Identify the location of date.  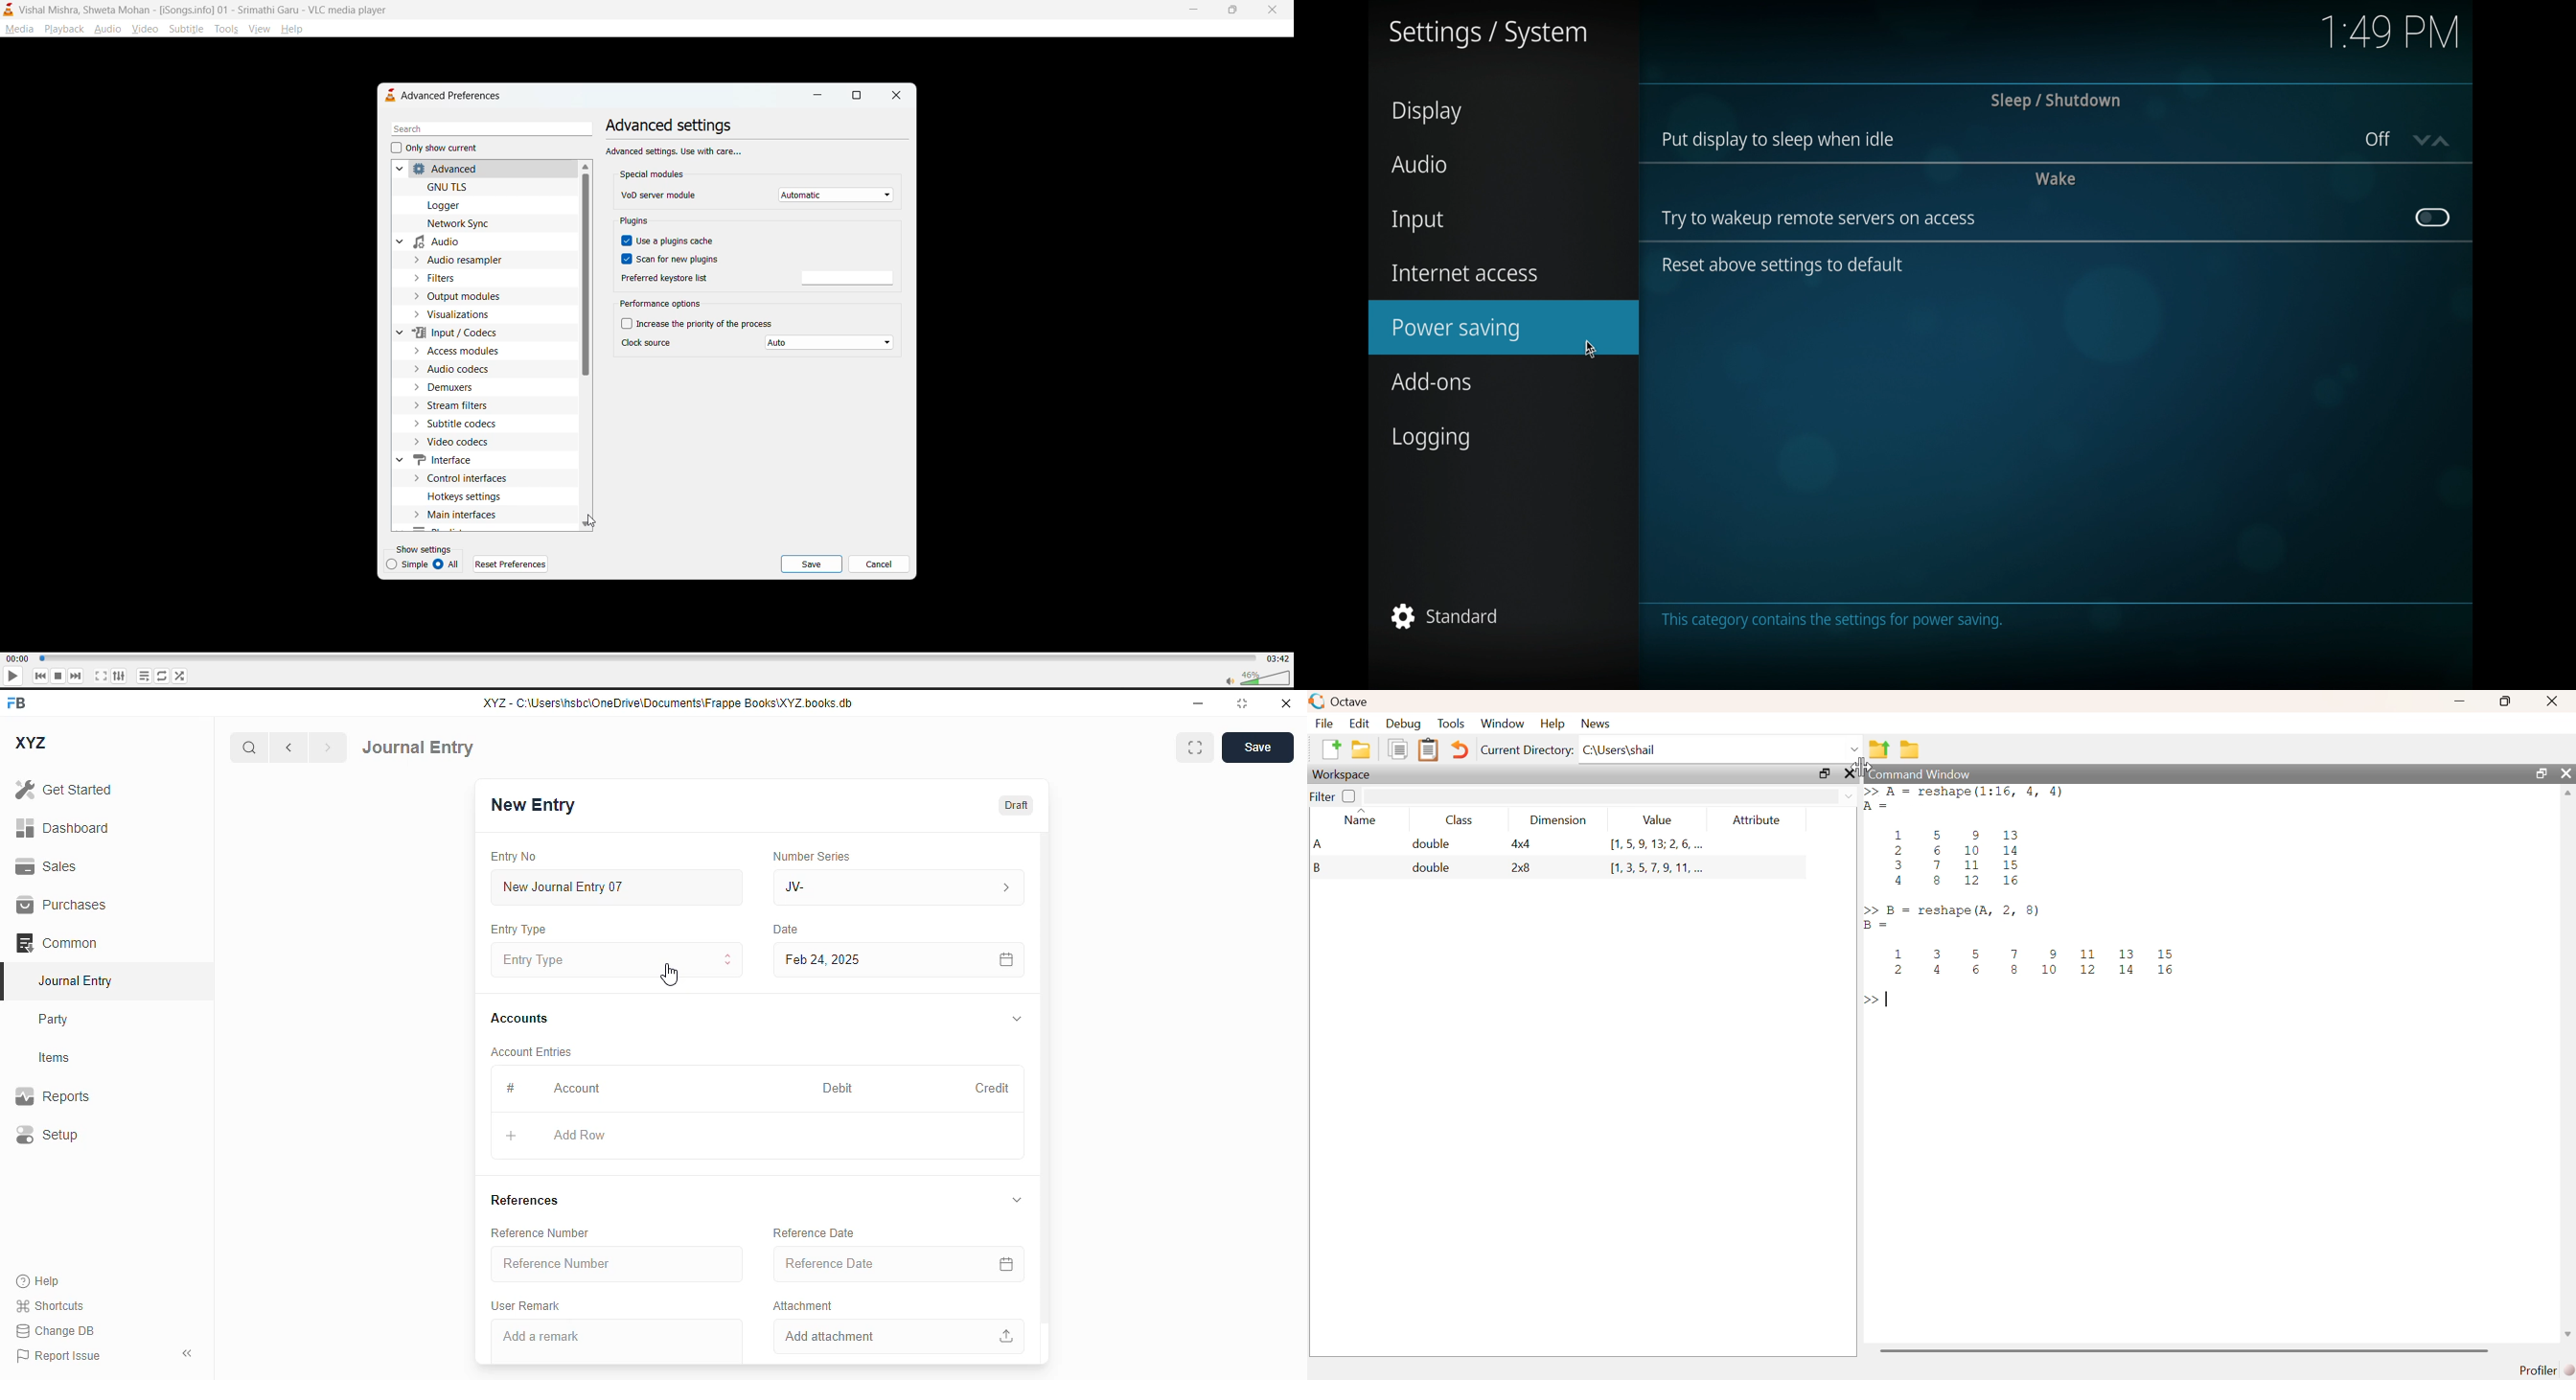
(786, 930).